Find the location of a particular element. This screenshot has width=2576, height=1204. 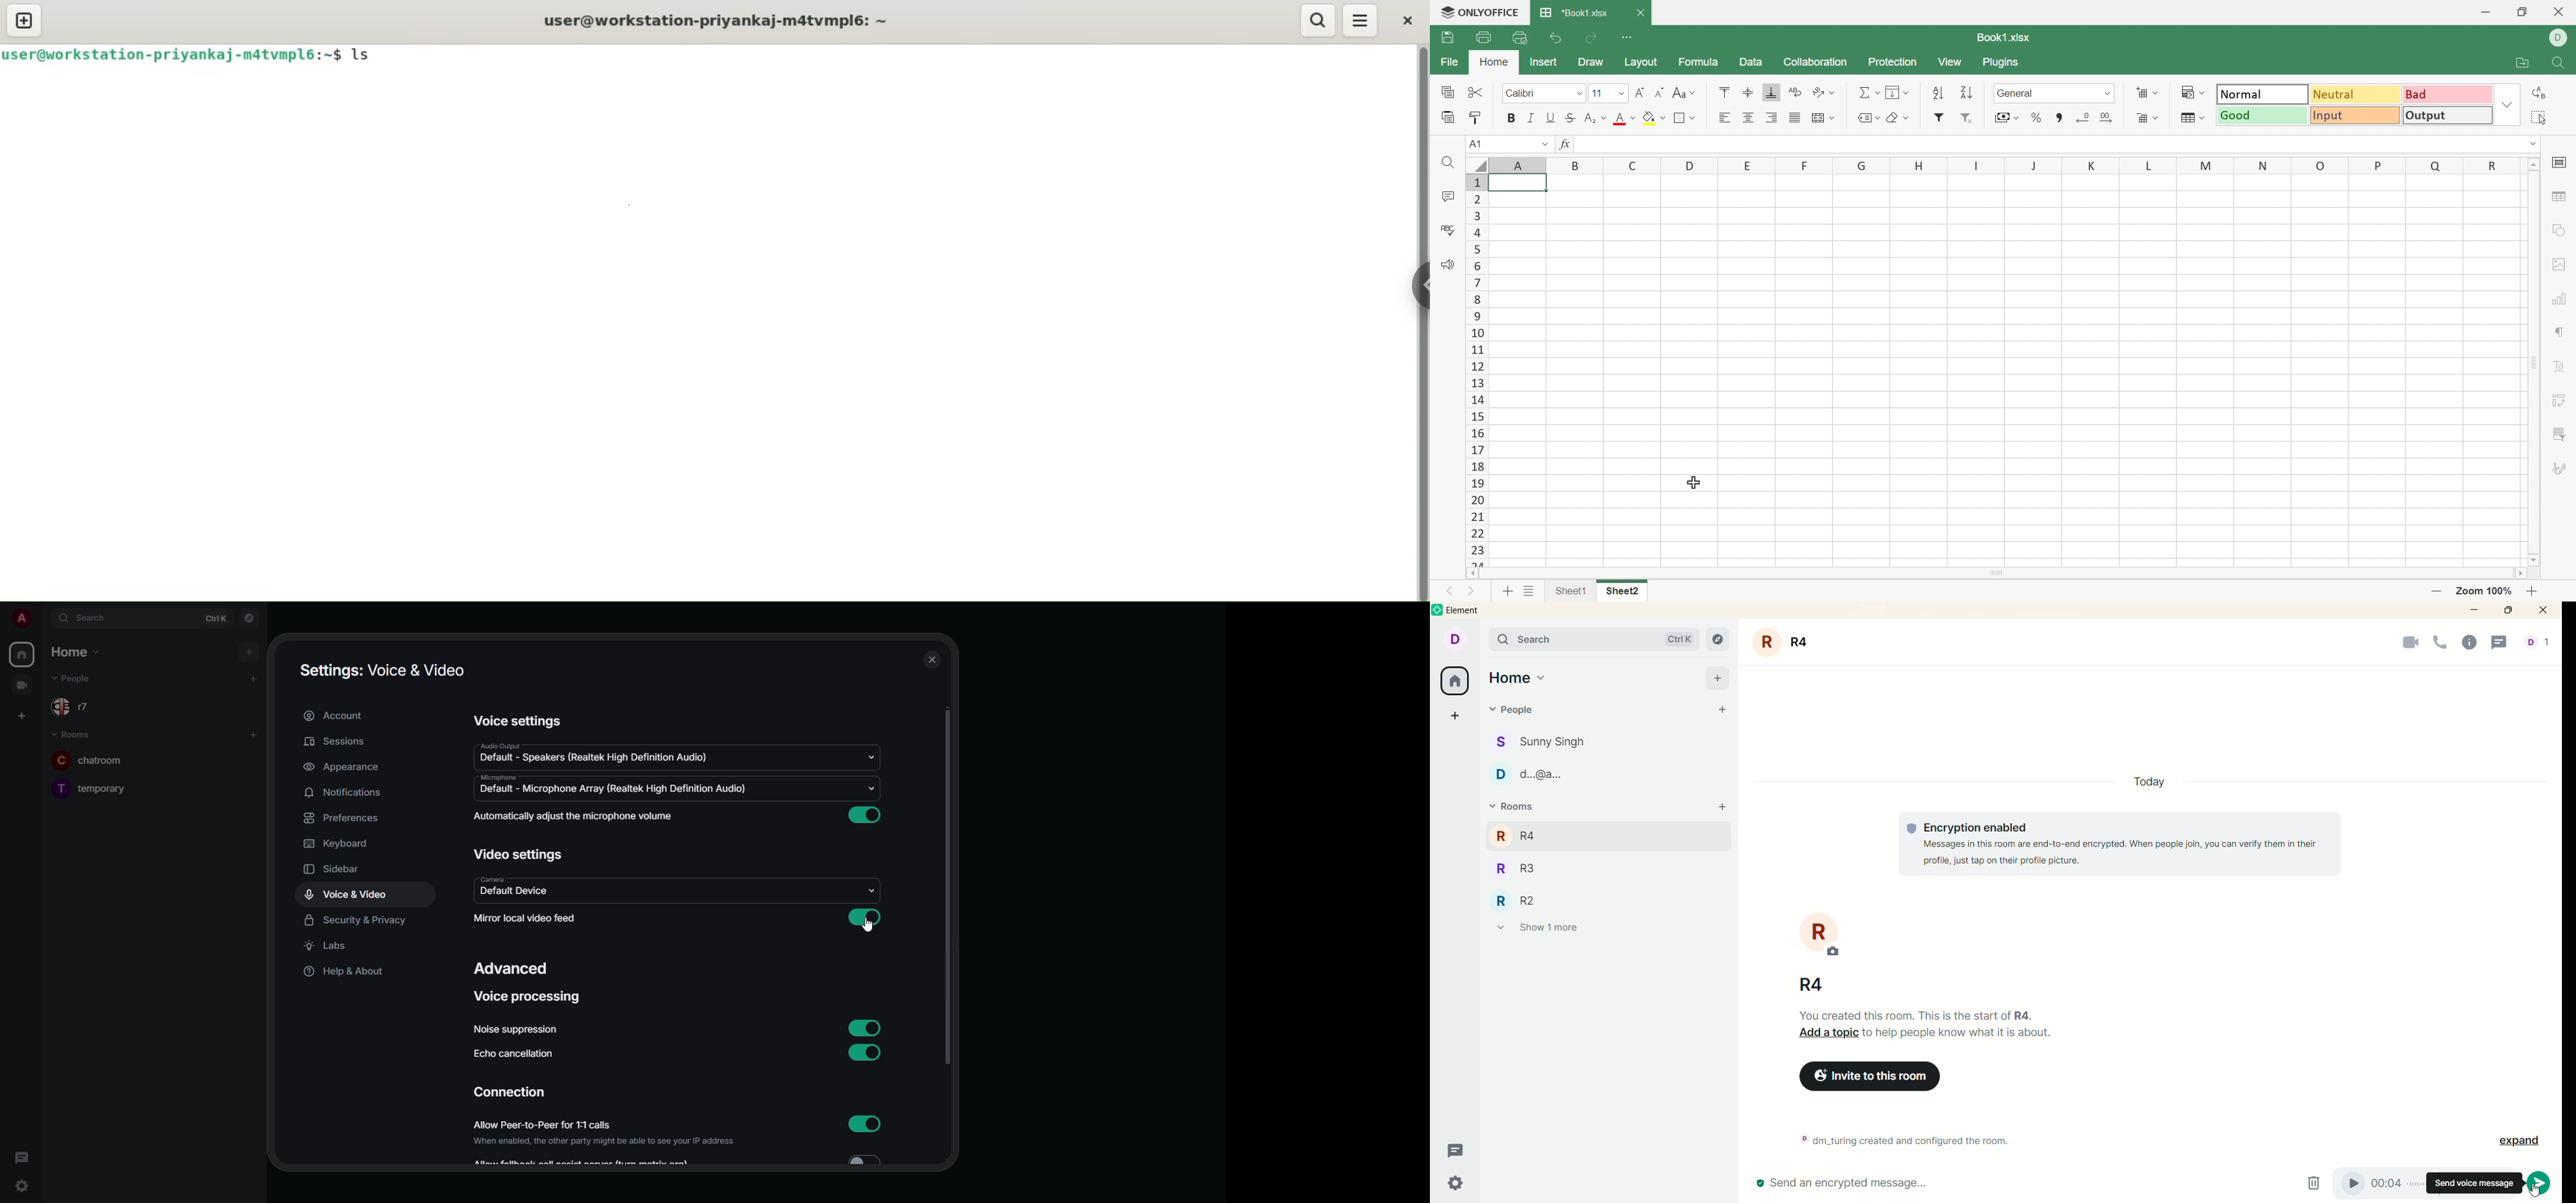

microphone is located at coordinates (499, 777).